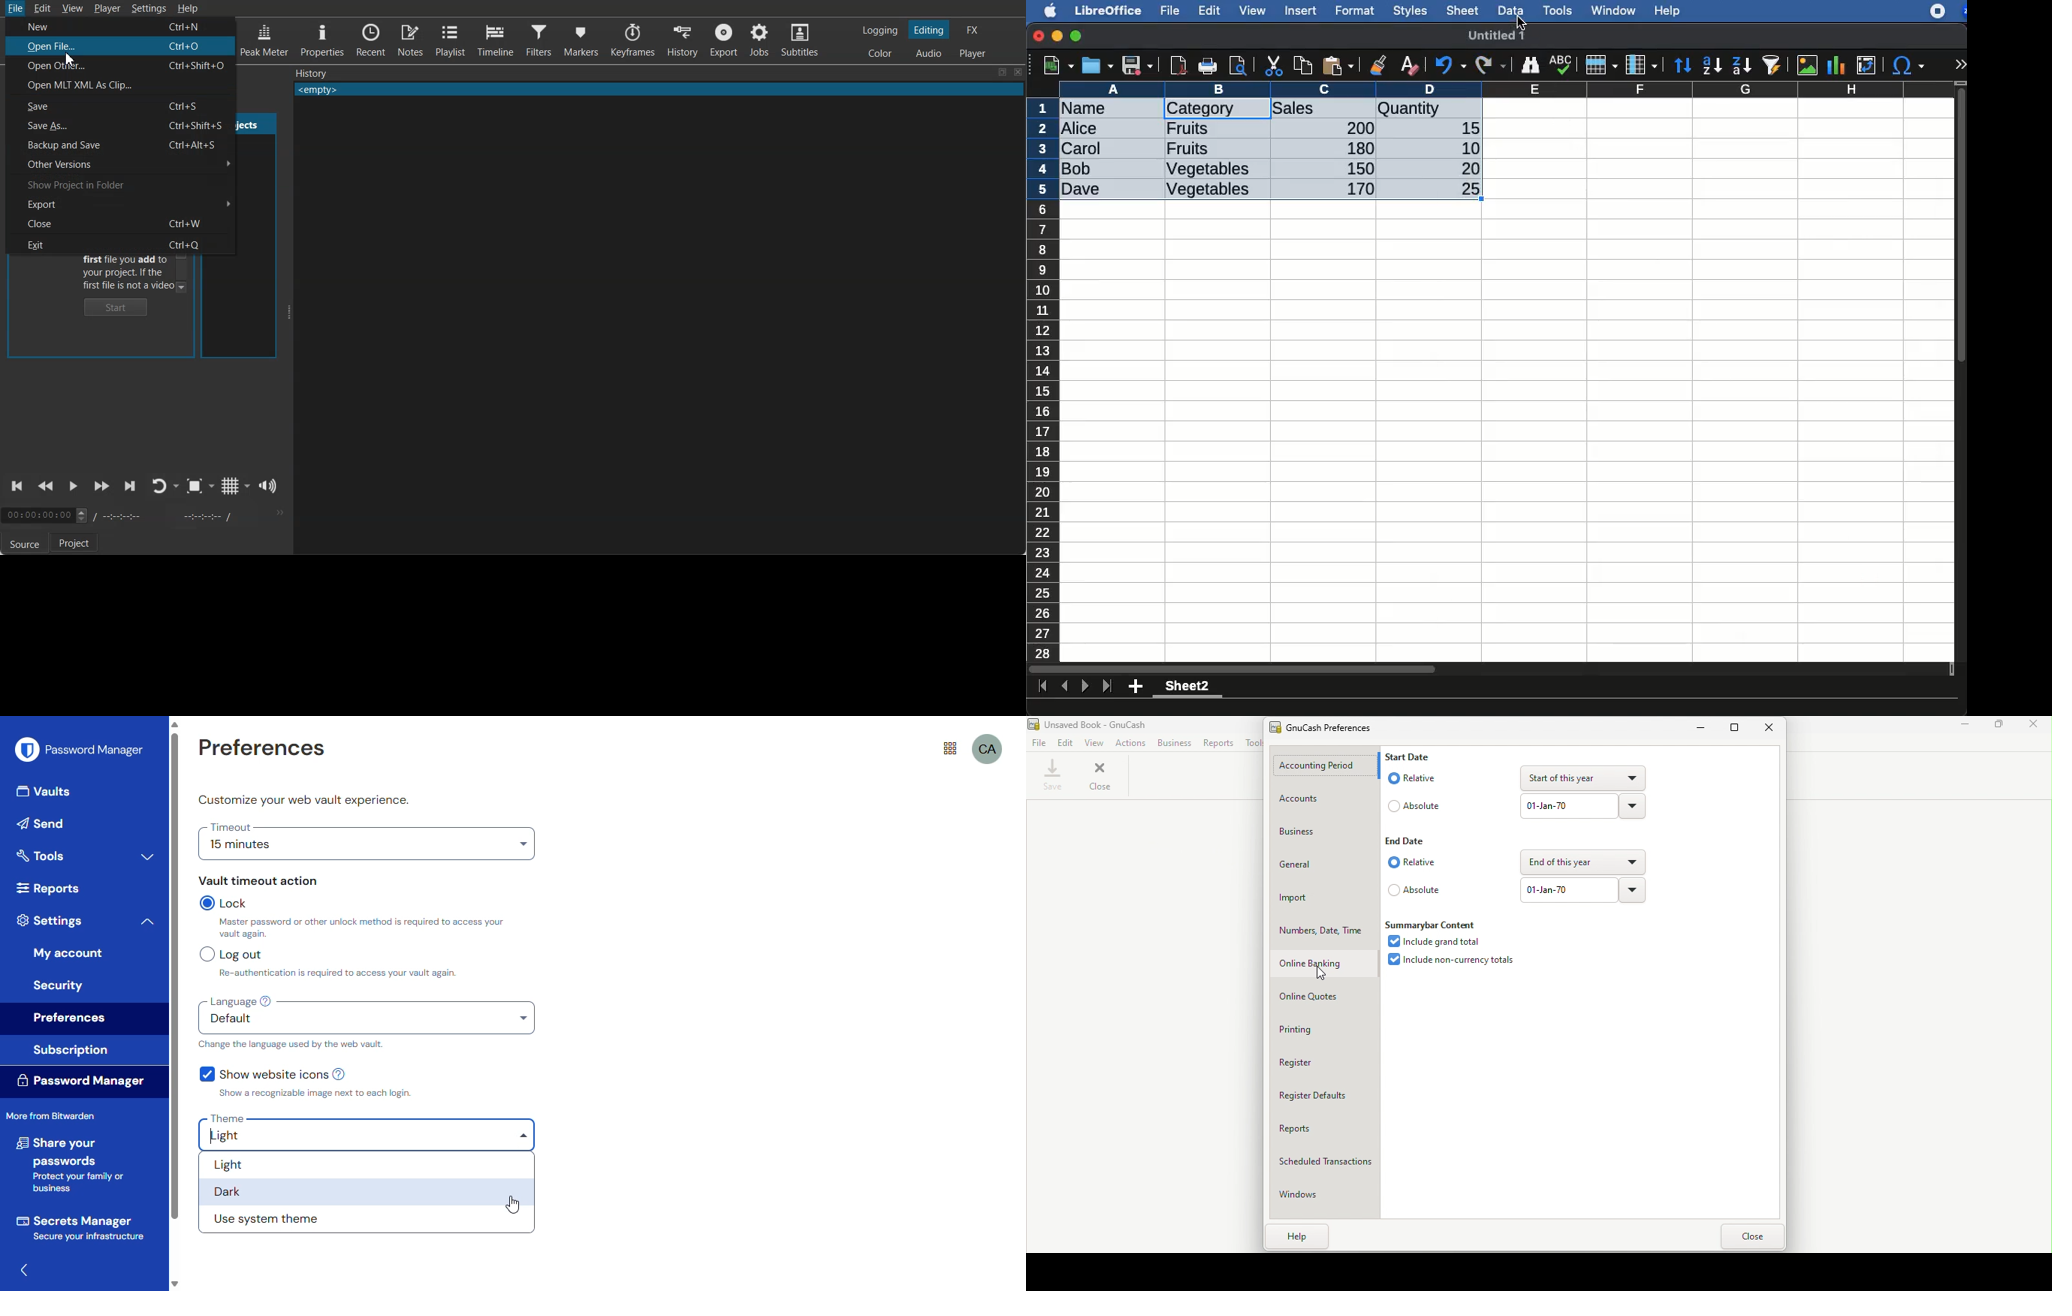  I want to click on File, so click(14, 8).